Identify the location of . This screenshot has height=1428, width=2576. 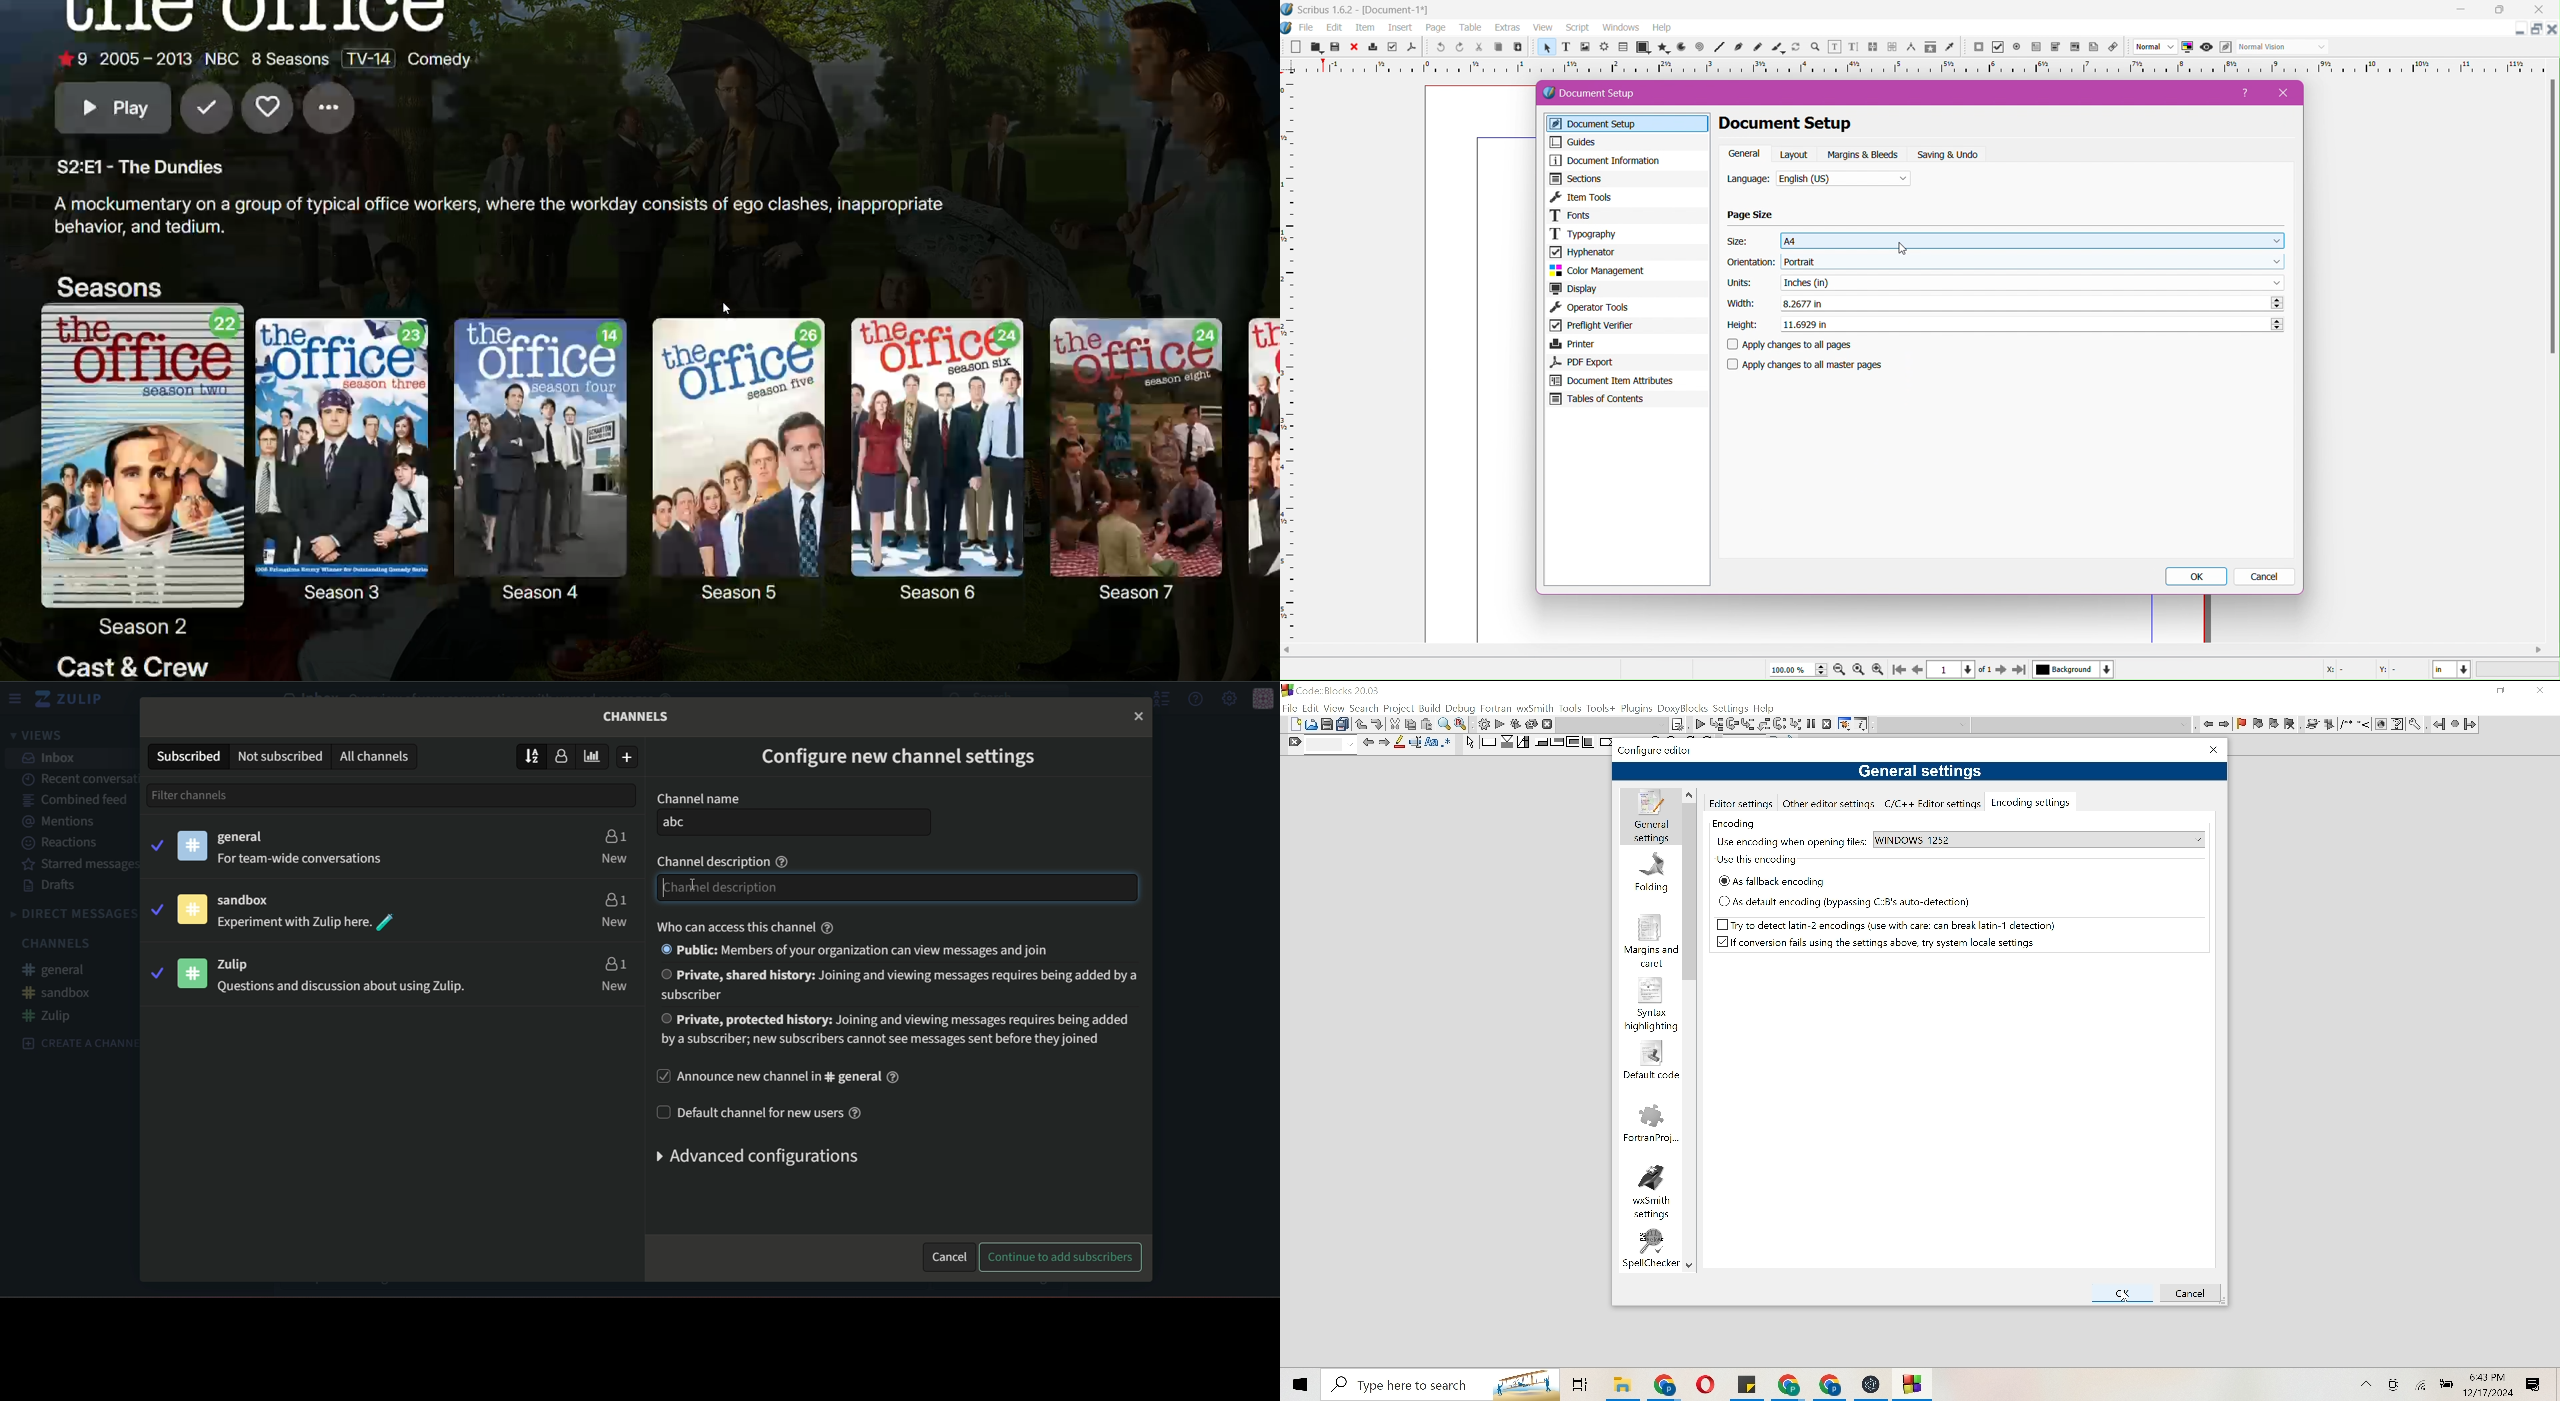
(1412, 47).